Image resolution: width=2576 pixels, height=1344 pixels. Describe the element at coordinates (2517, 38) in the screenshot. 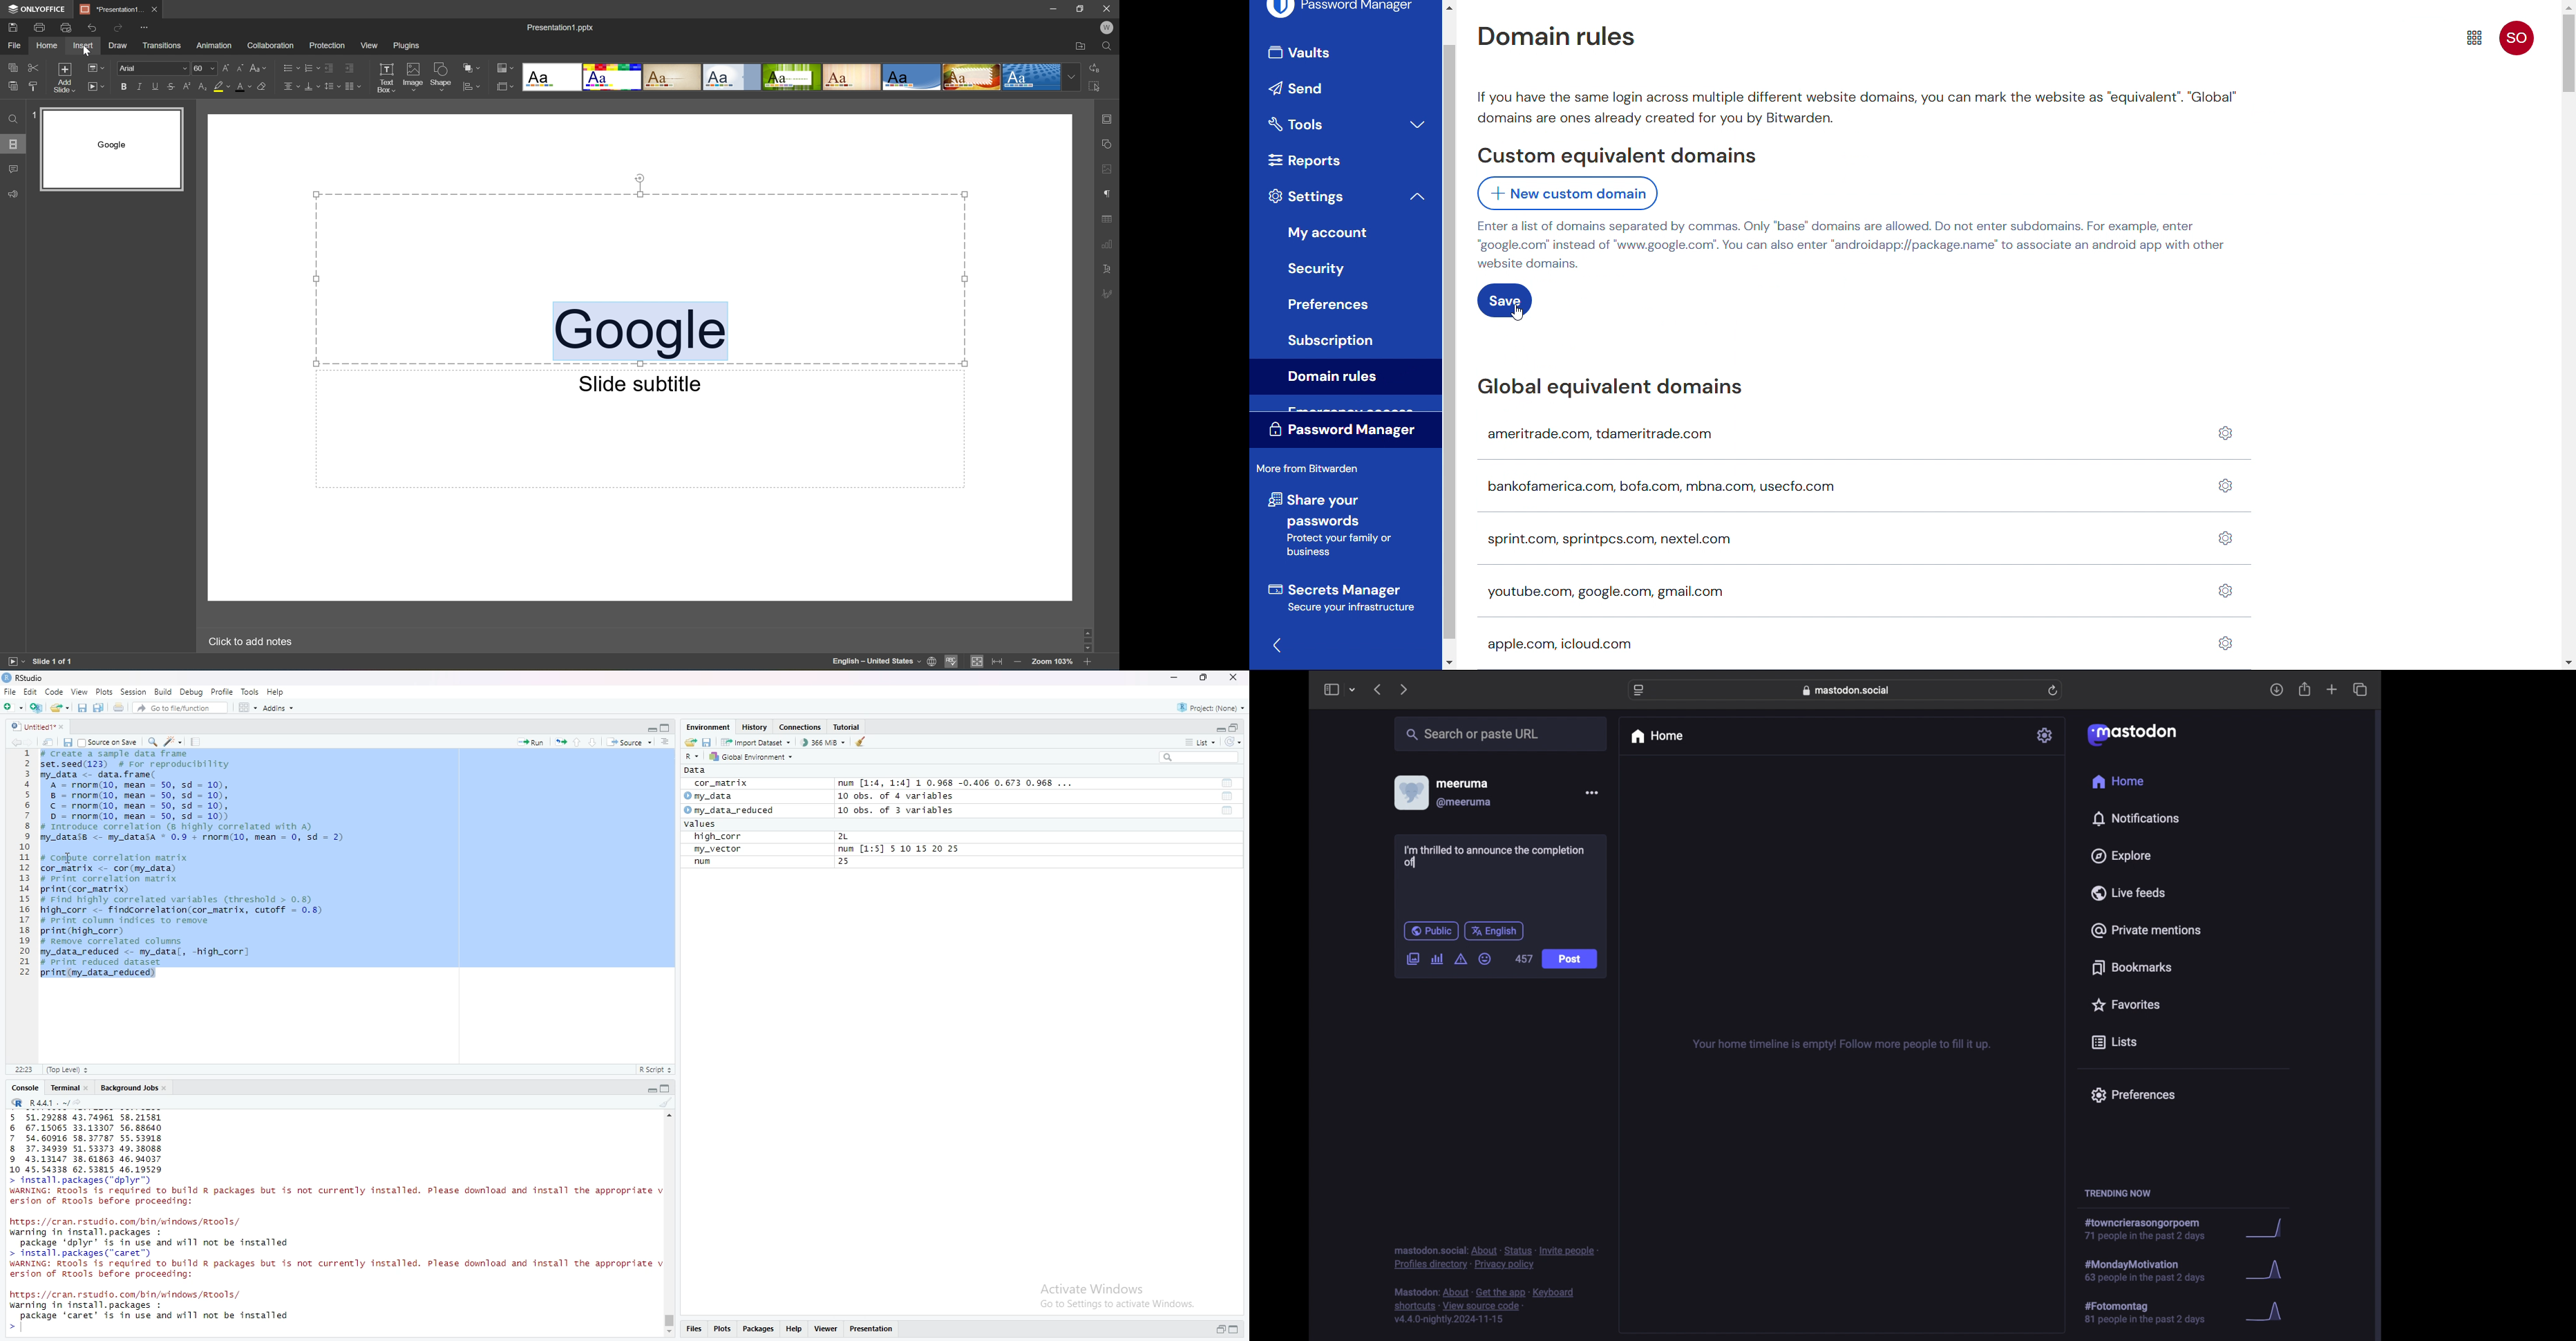

I see `account ` at that location.